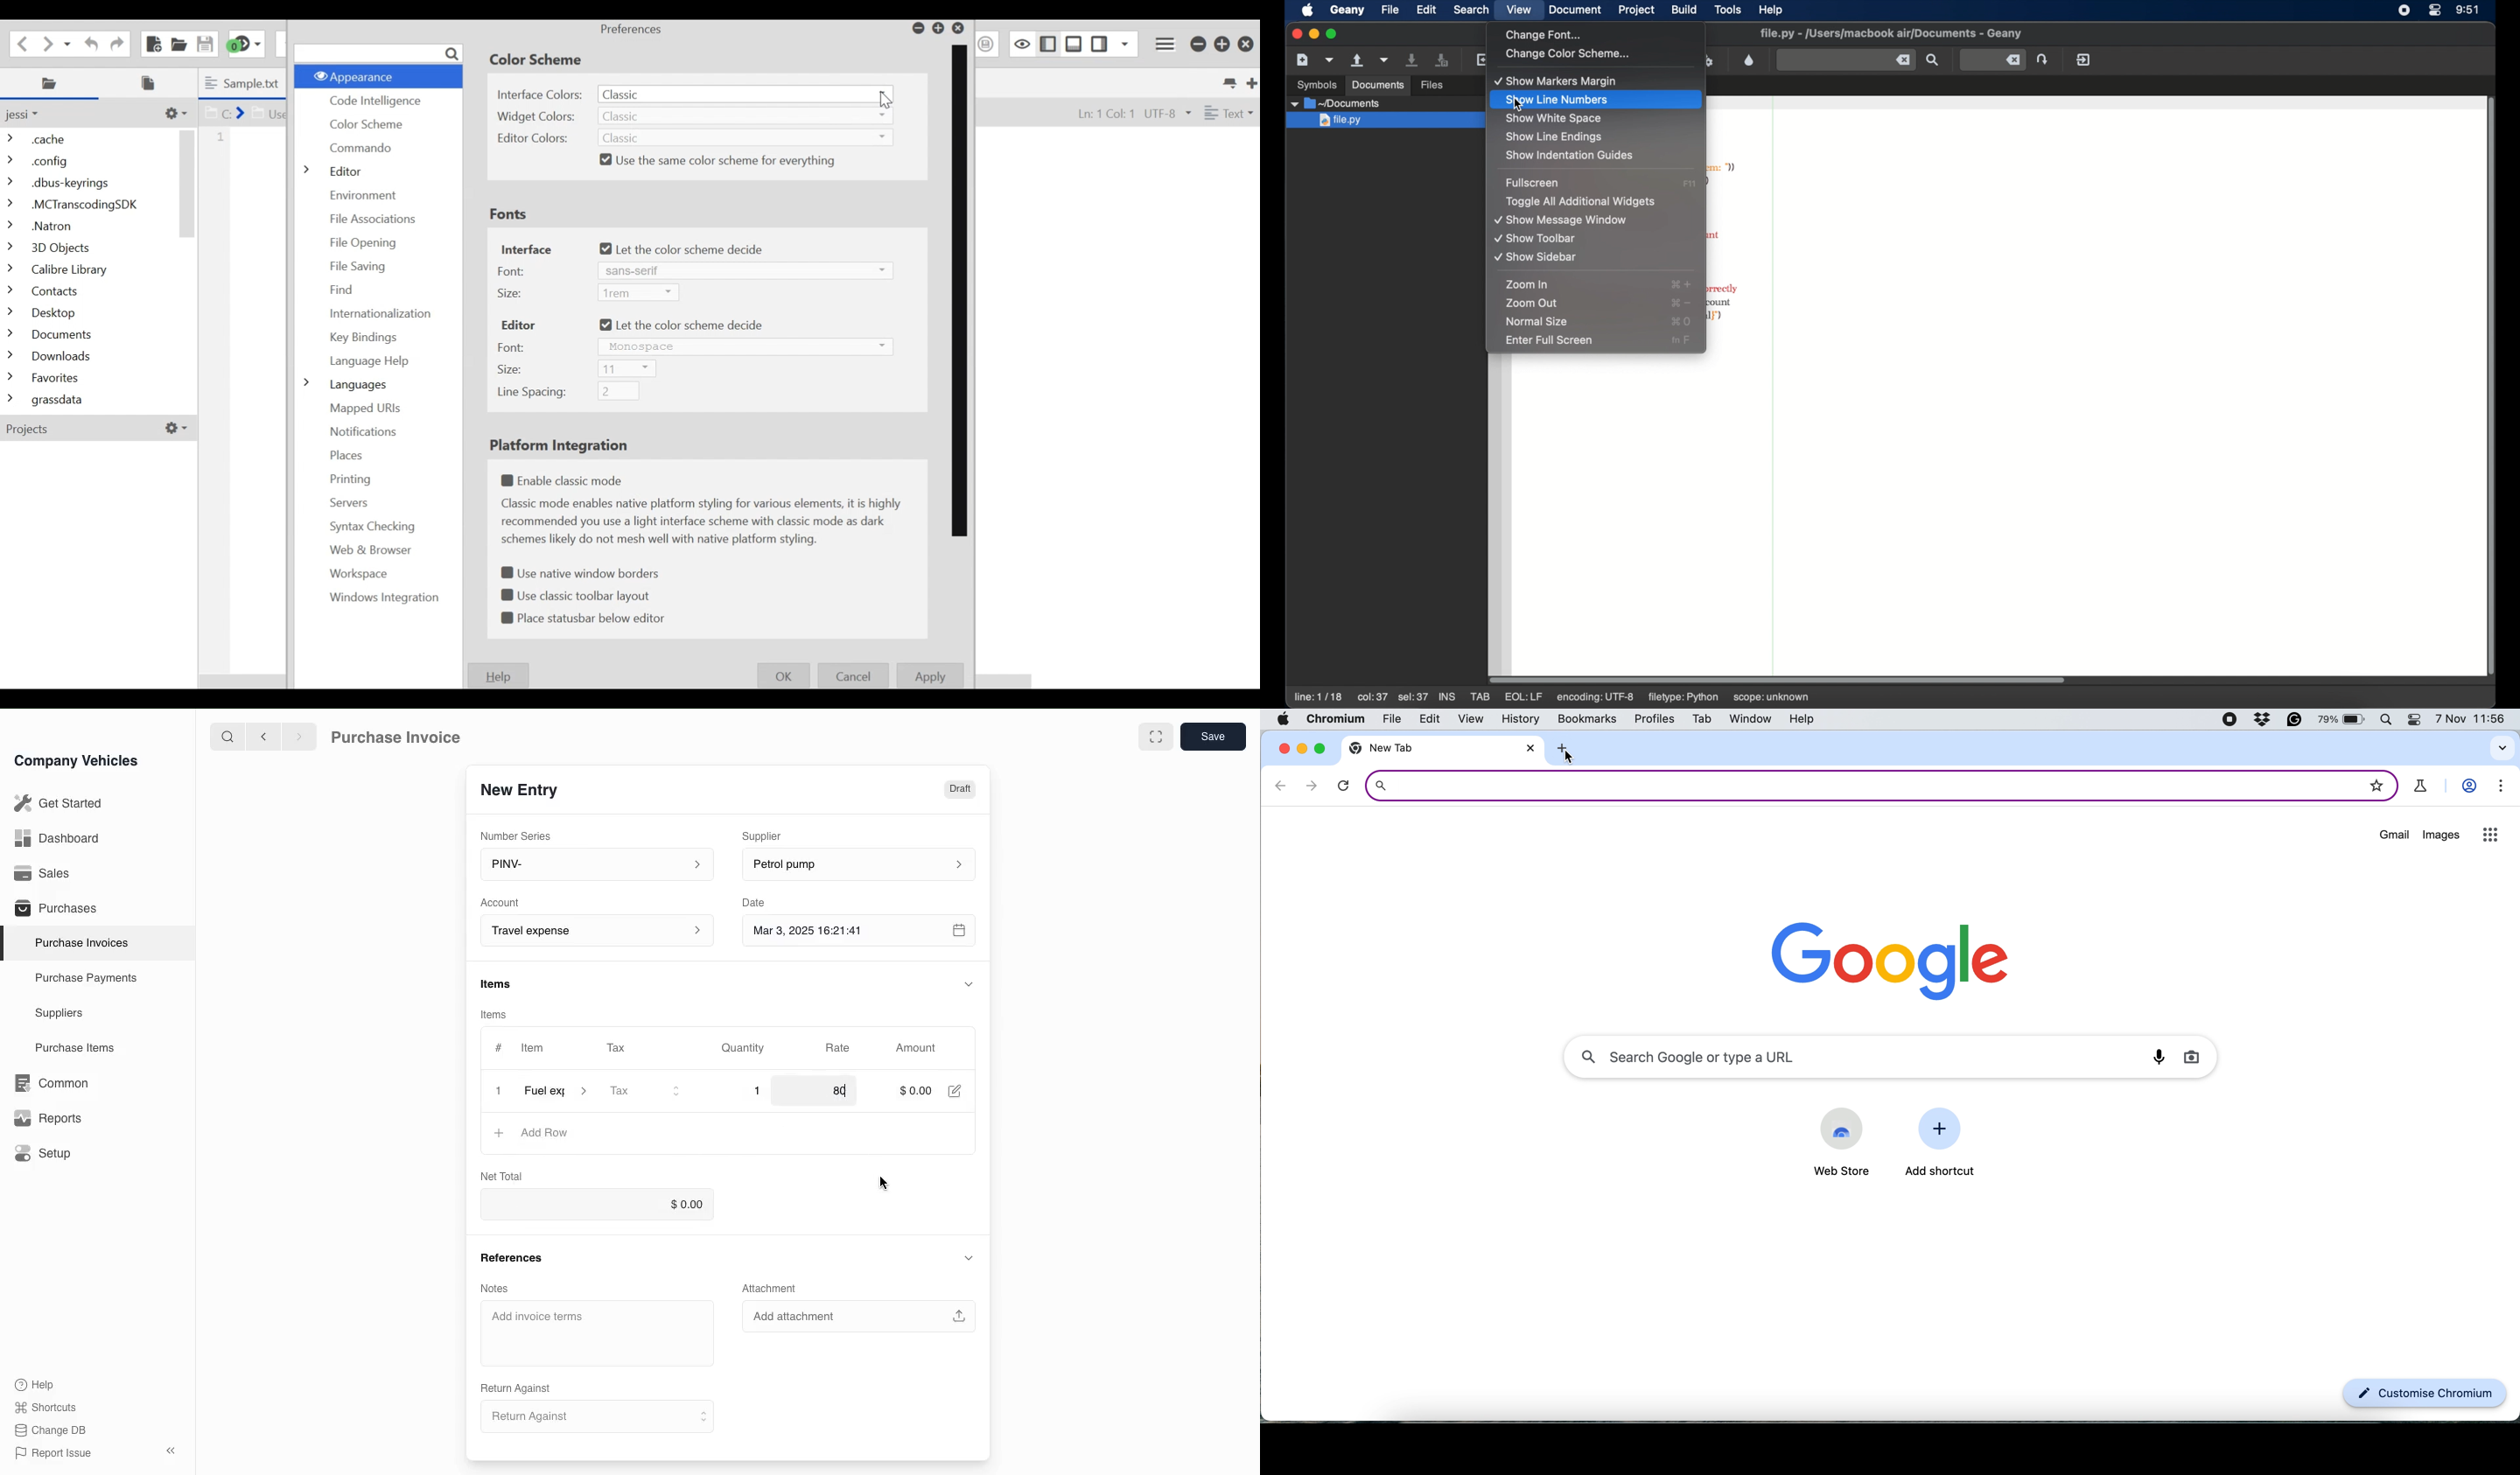 Image resolution: width=2520 pixels, height=1484 pixels. Describe the element at coordinates (1358, 60) in the screenshot. I see `open an existing file` at that location.